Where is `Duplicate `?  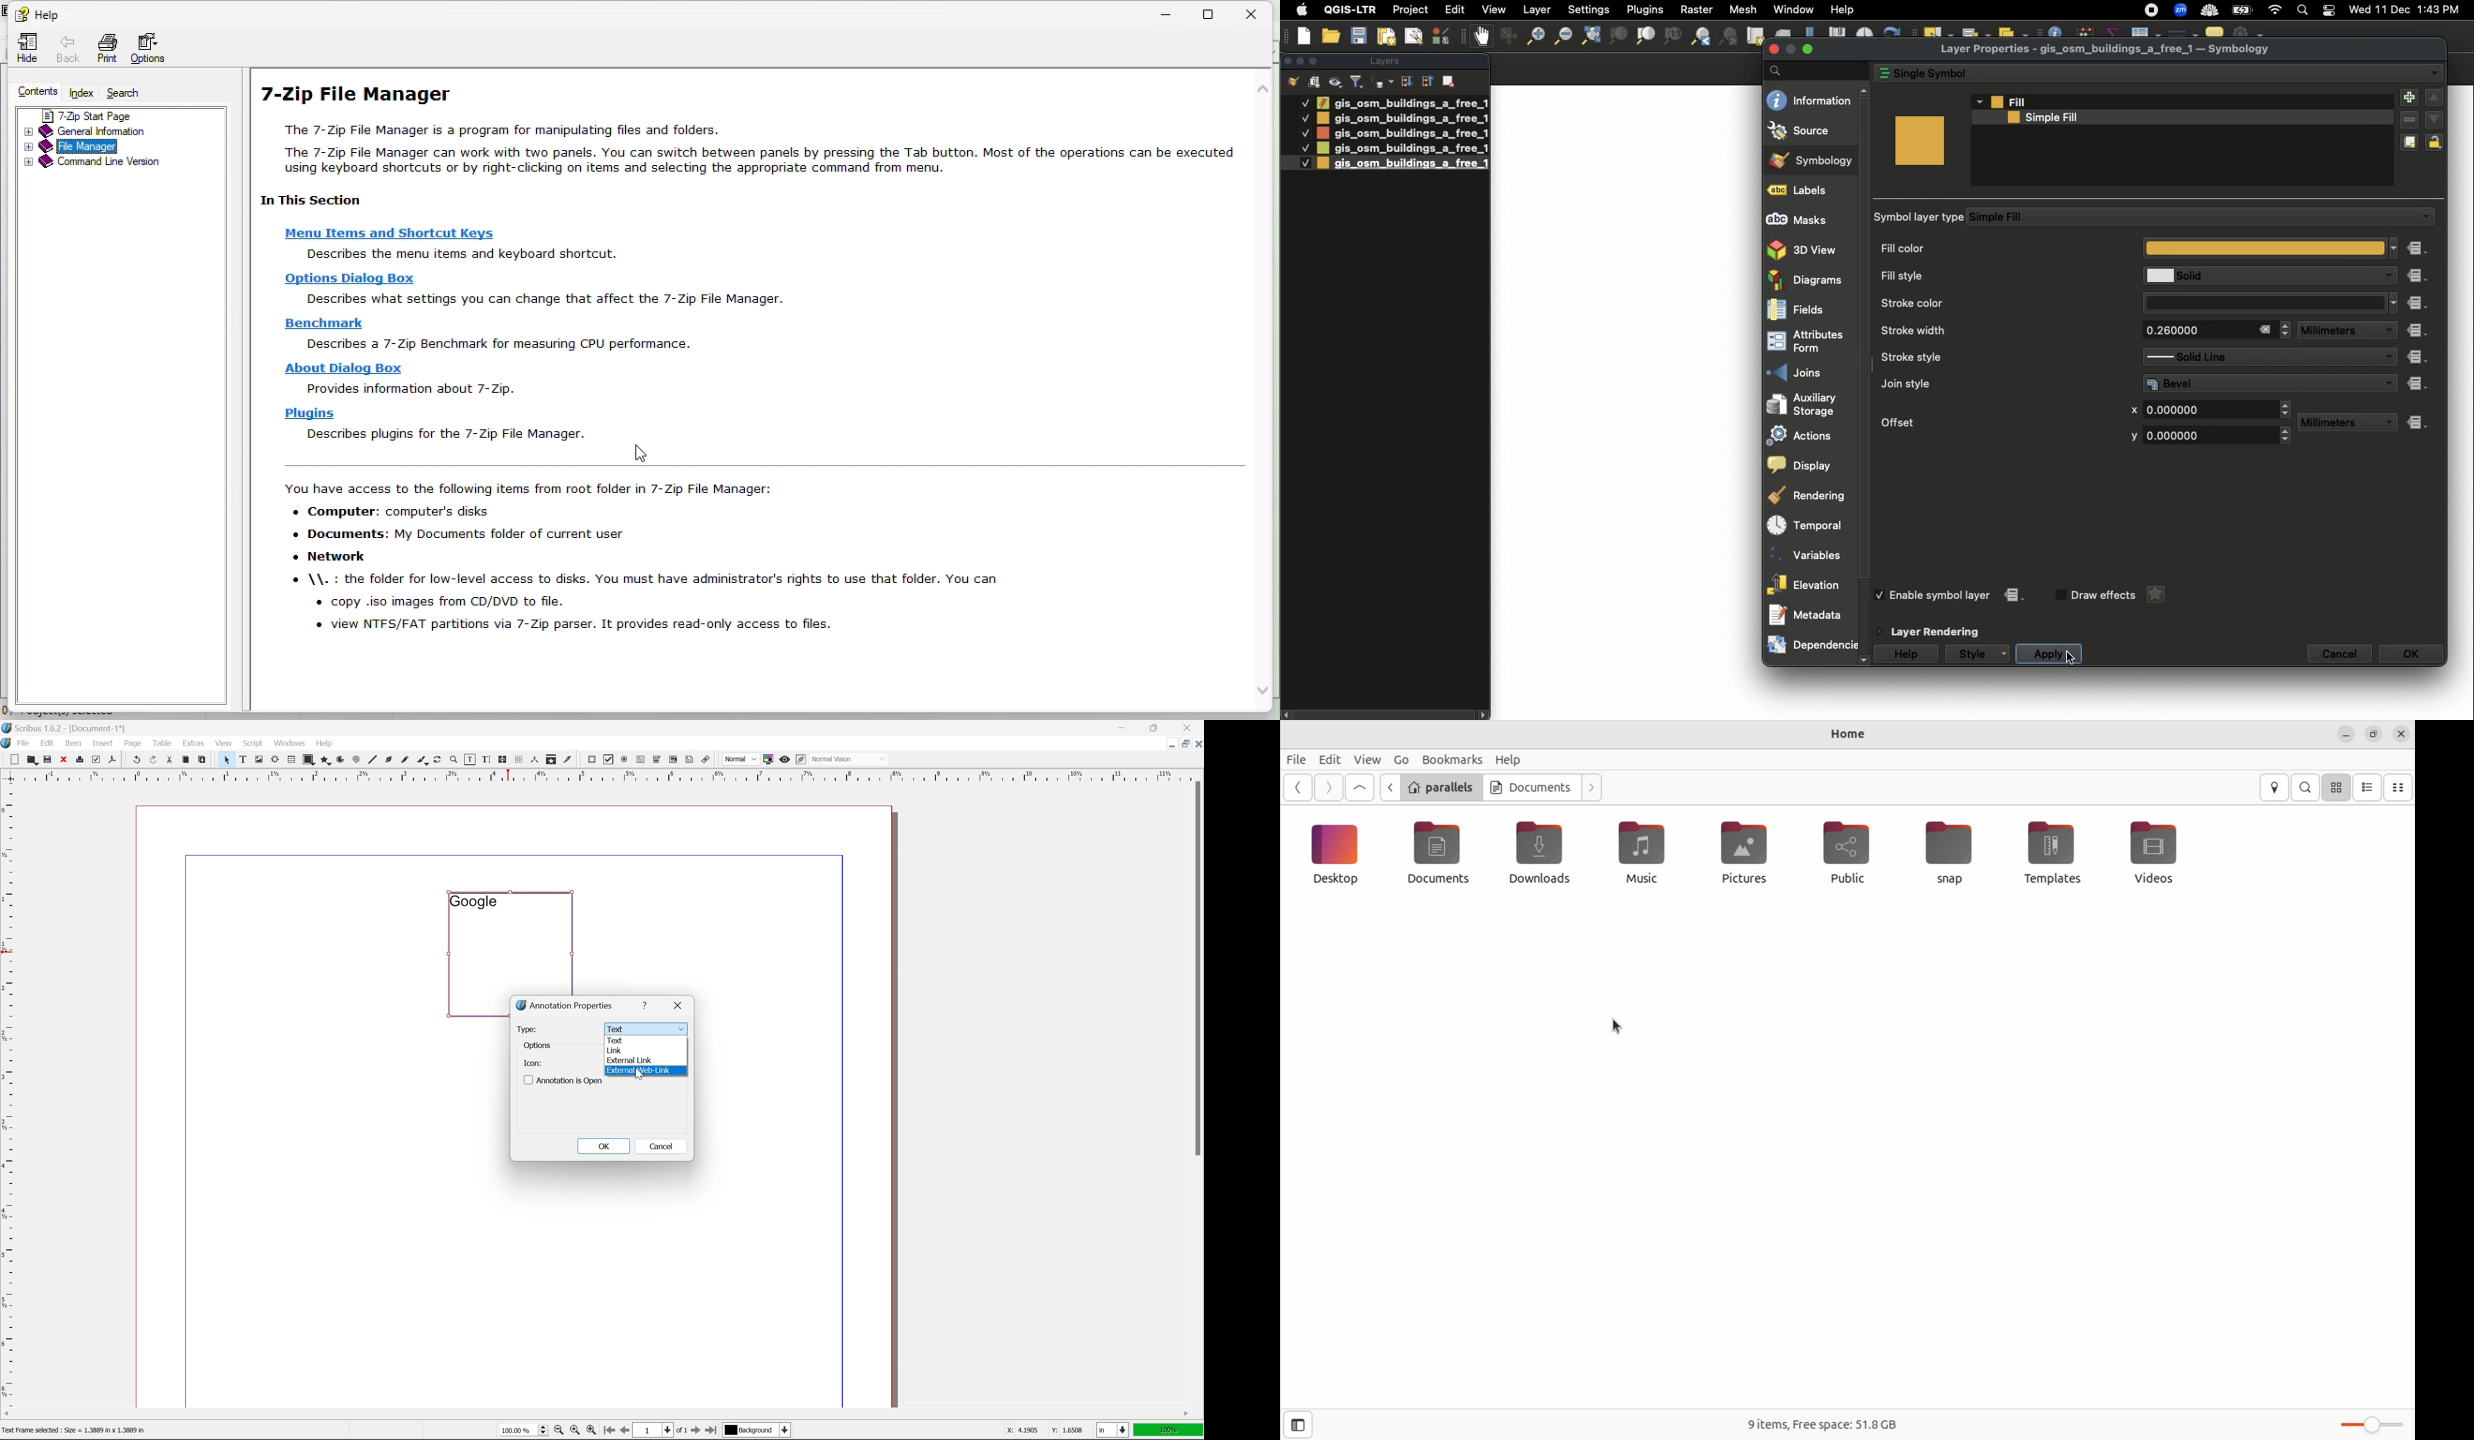
Duplicate  is located at coordinates (2410, 144).